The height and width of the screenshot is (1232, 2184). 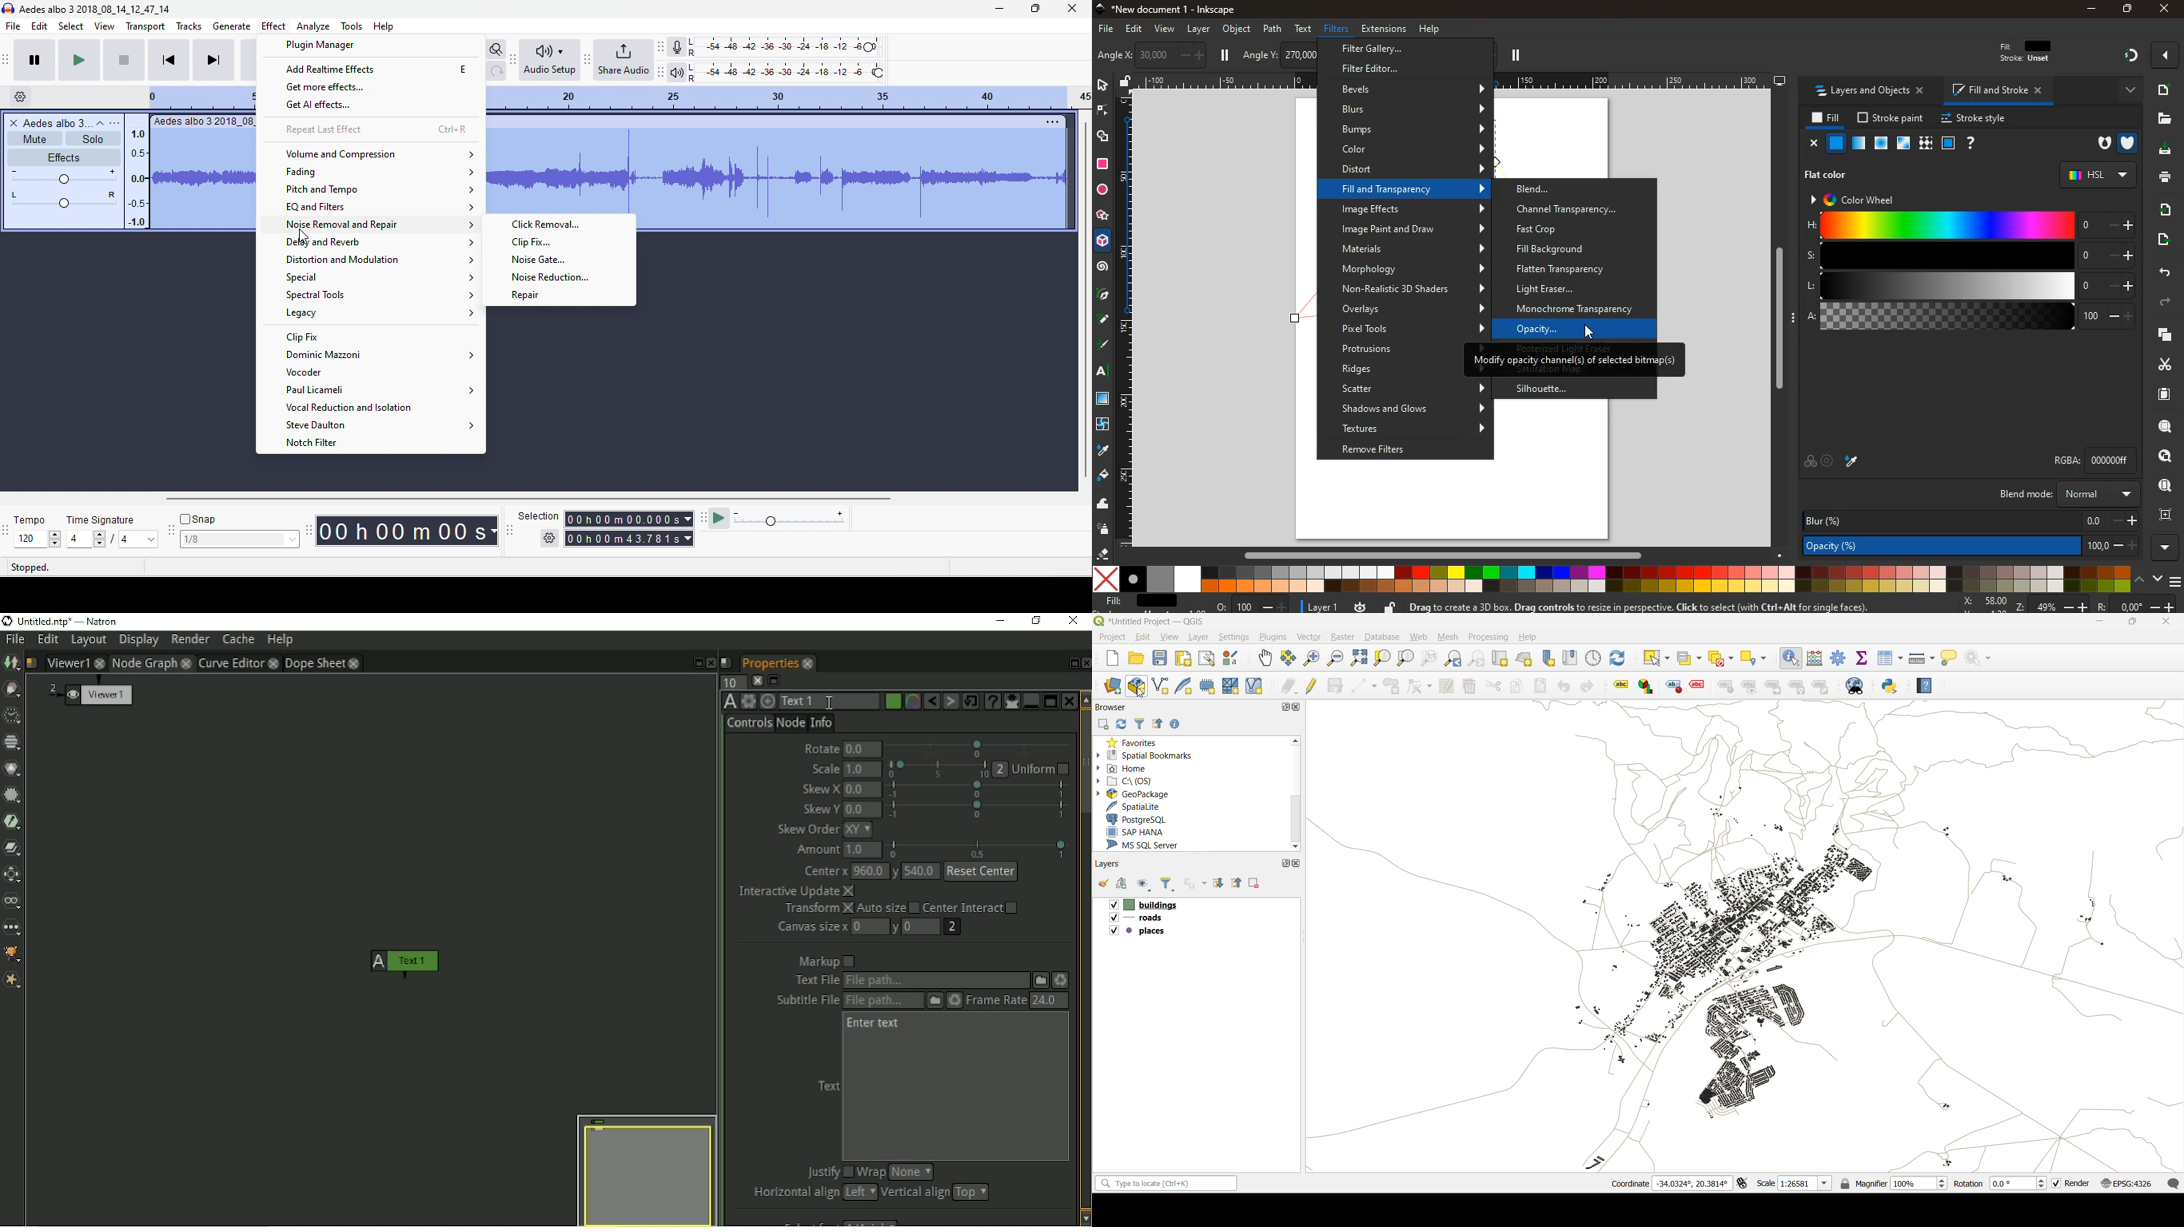 I want to click on circle, so click(x=1102, y=189).